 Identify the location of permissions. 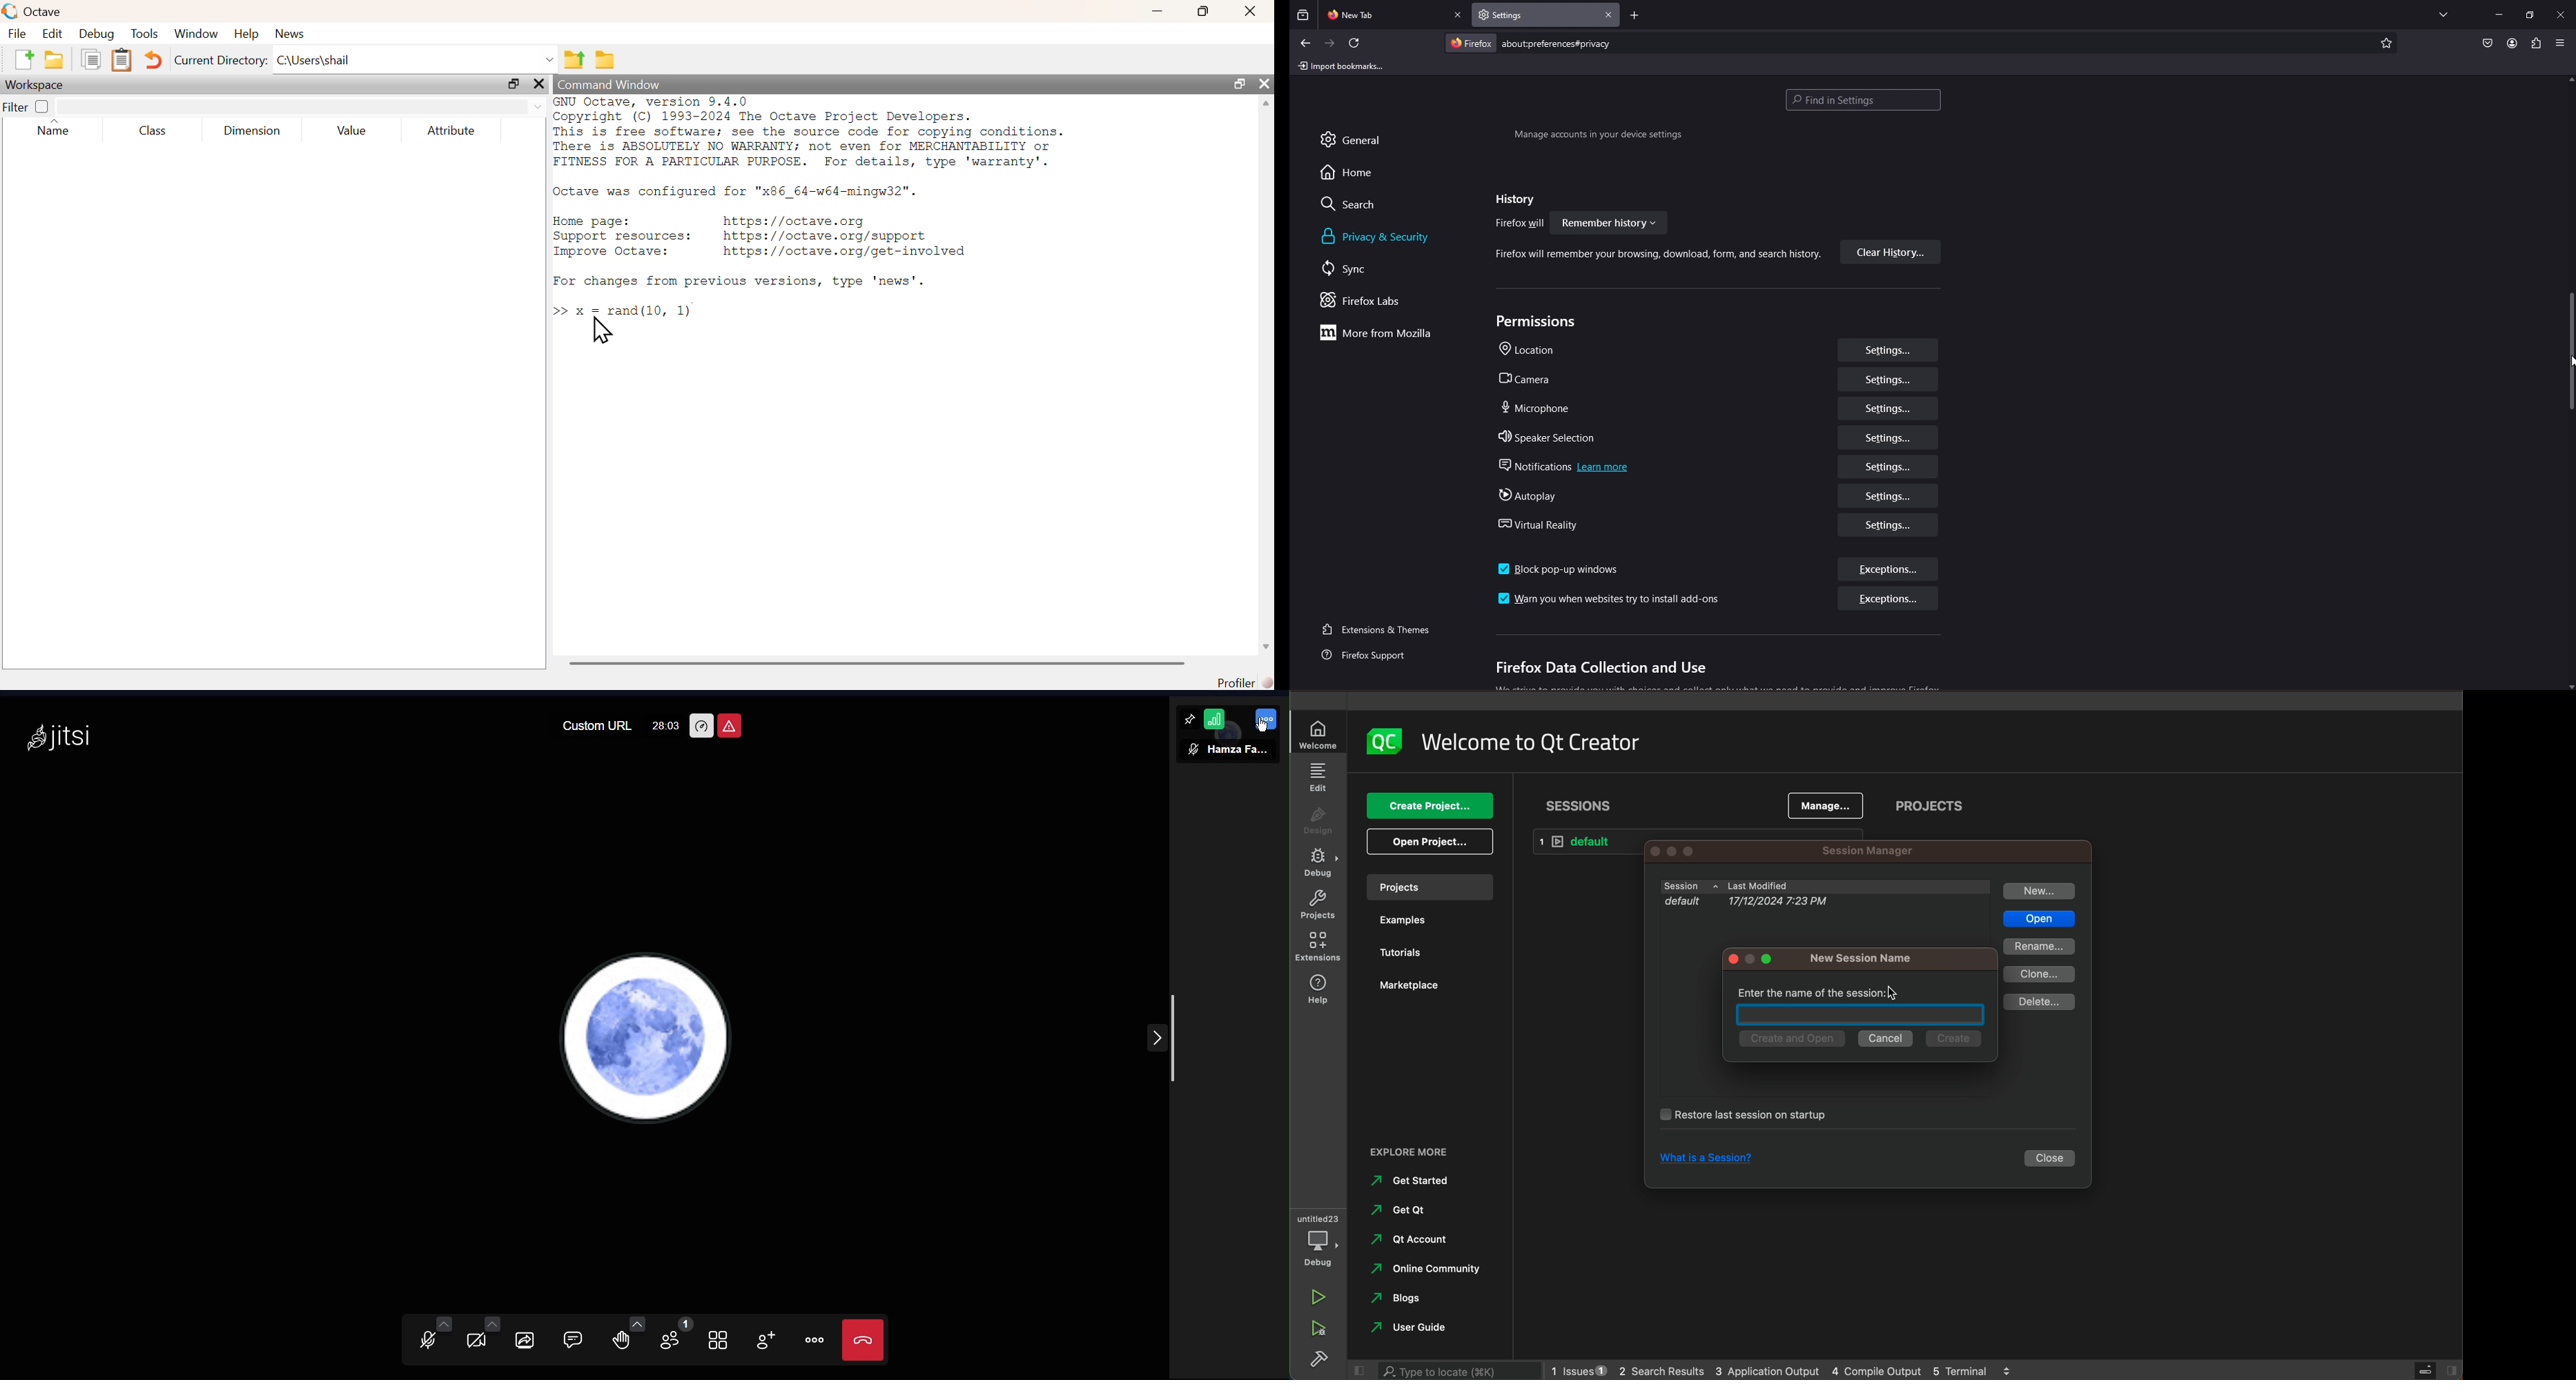
(1539, 322).